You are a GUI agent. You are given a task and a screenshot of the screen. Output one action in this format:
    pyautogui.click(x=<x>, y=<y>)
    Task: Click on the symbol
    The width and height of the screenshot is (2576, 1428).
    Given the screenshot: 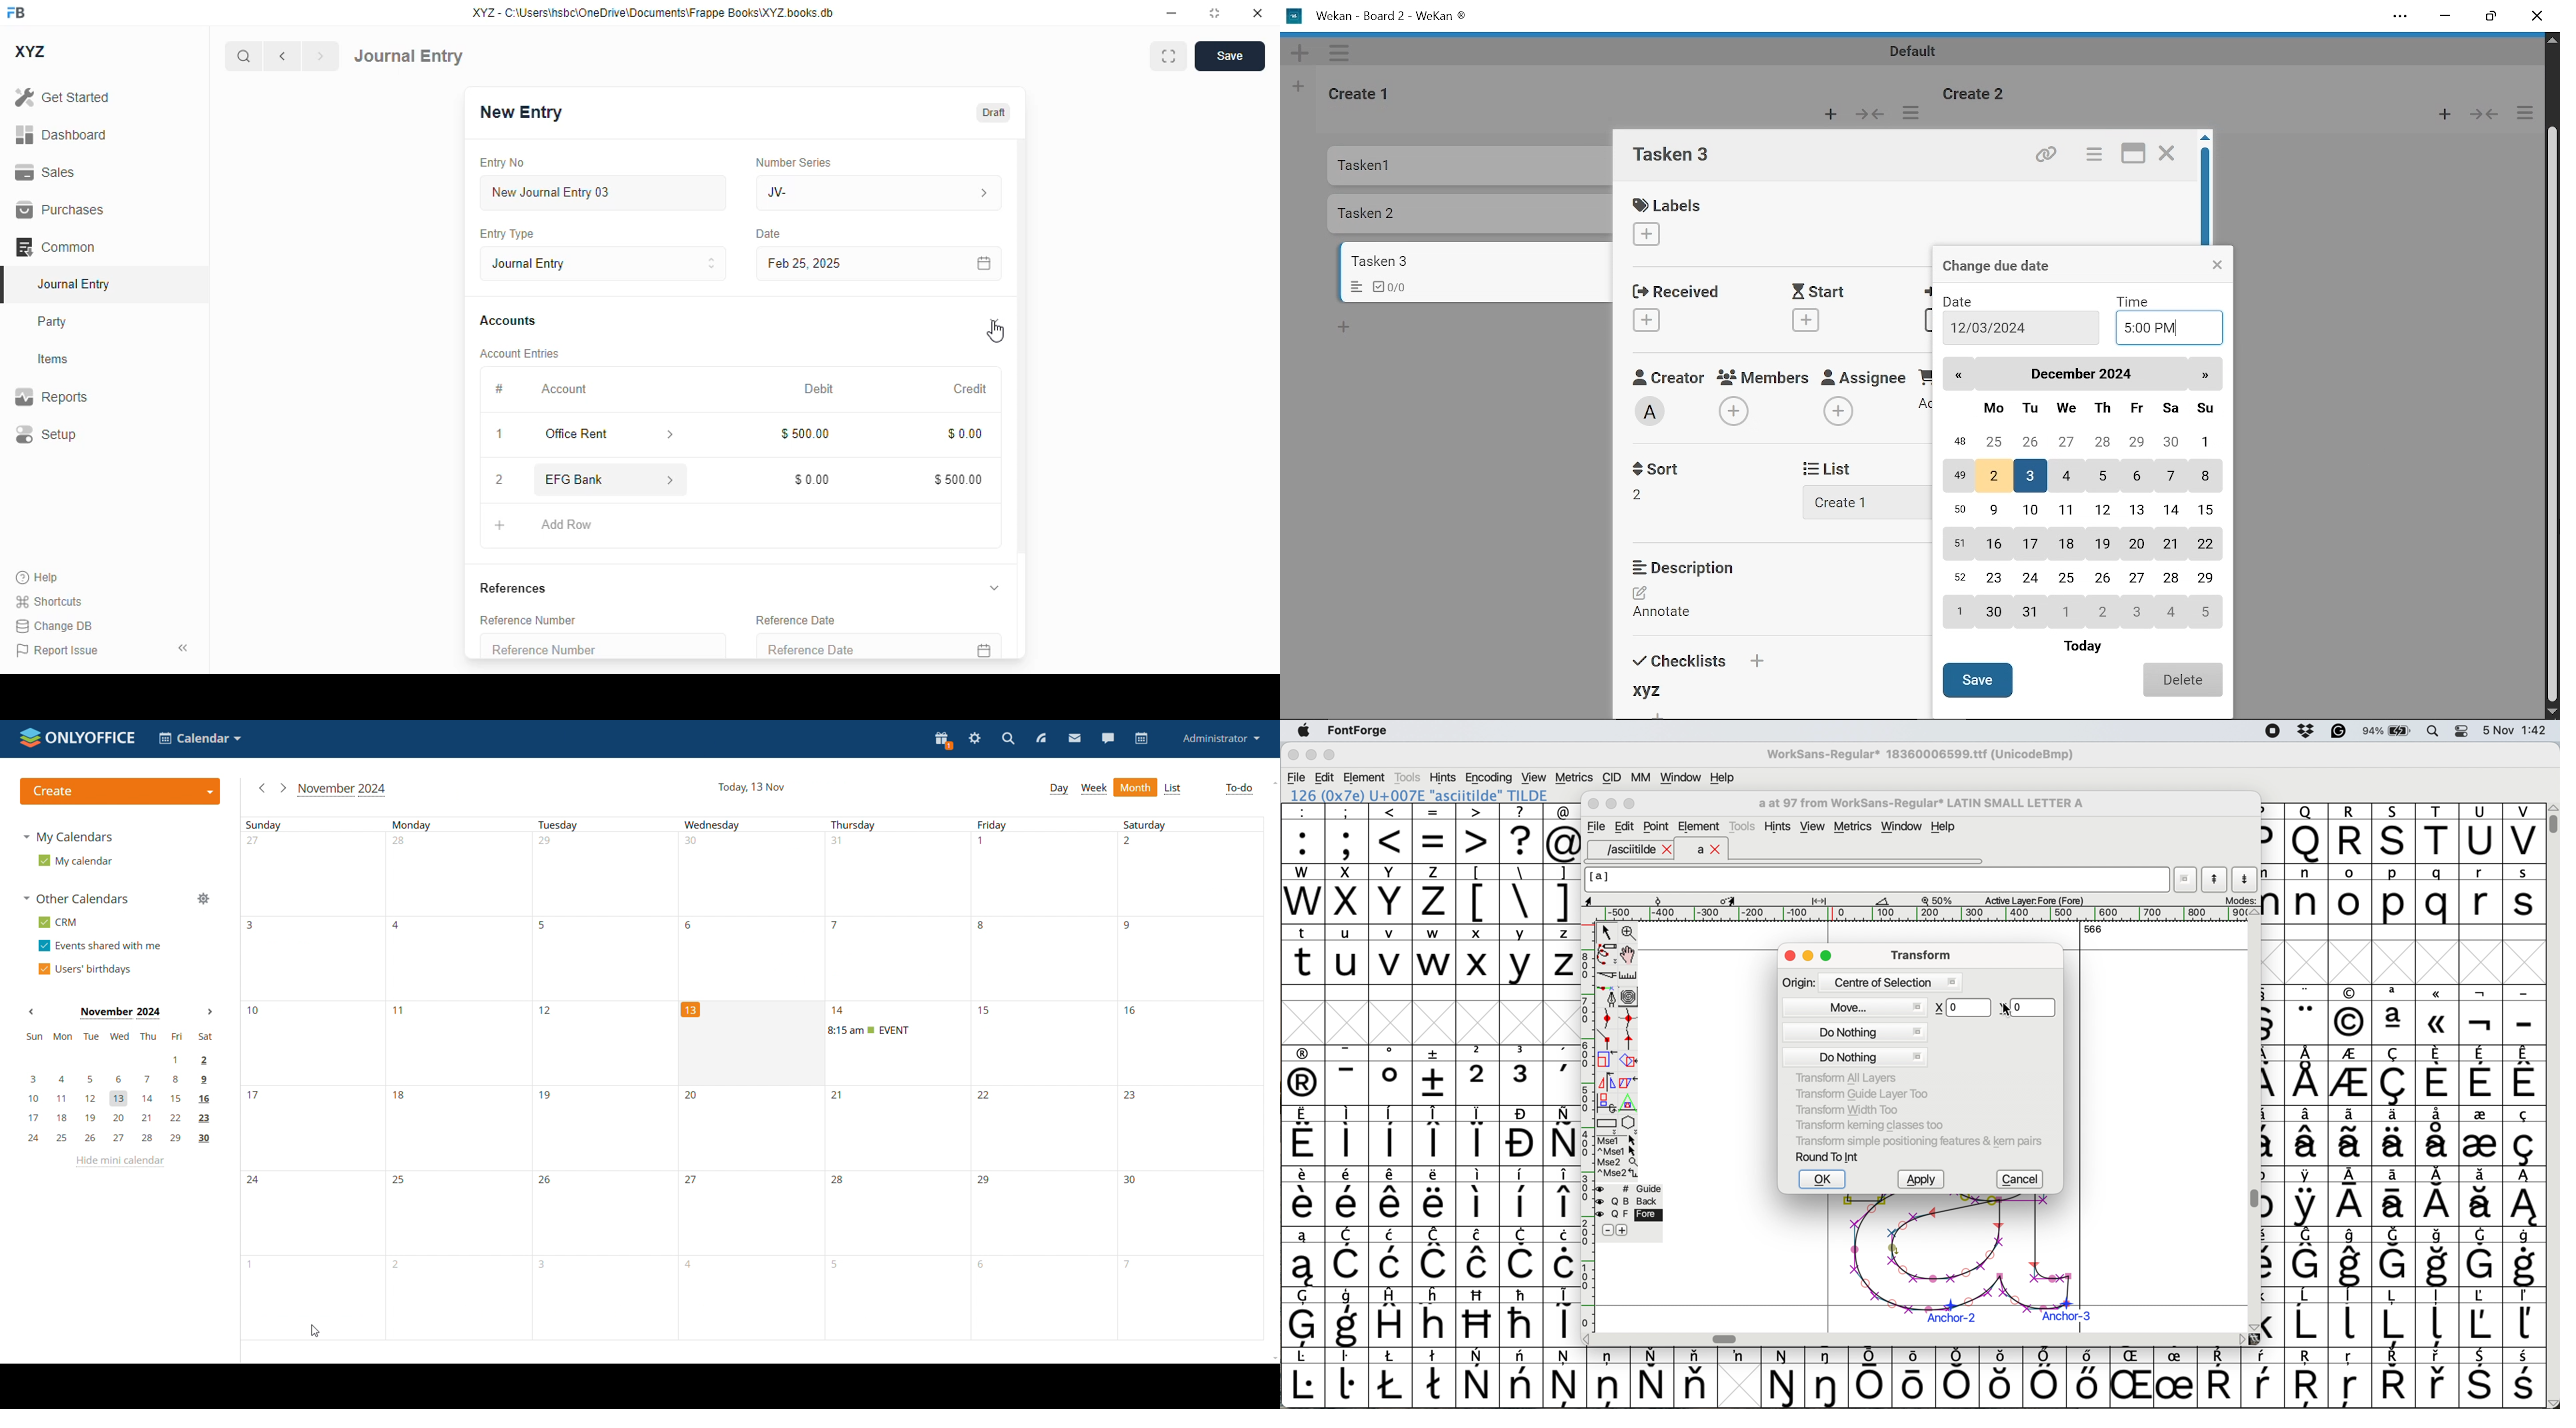 What is the action you would take?
    pyautogui.click(x=1479, y=1136)
    